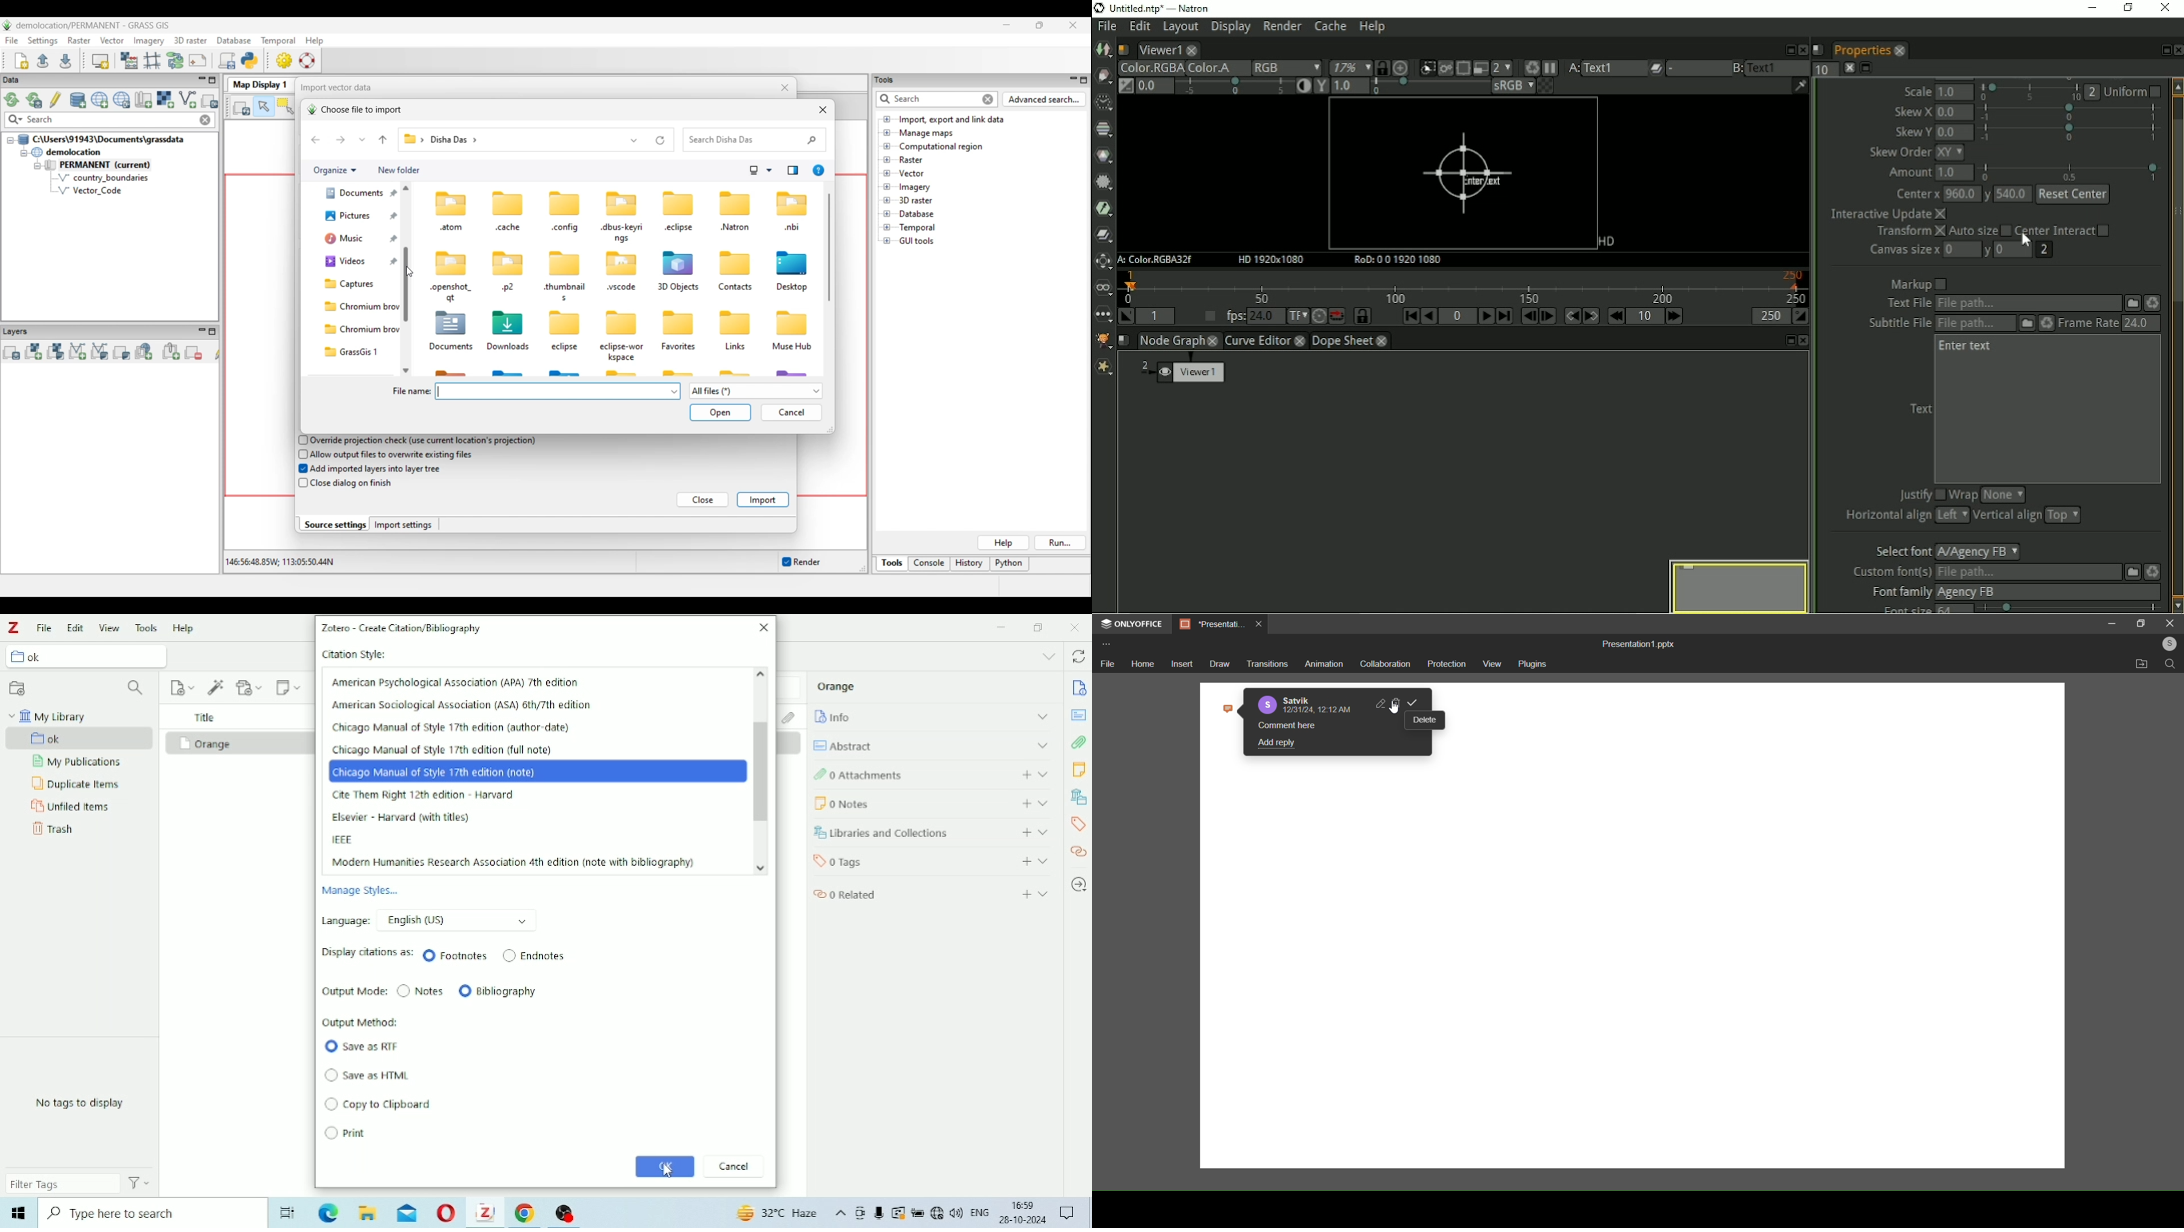 The image size is (2184, 1232). Describe the element at coordinates (456, 728) in the screenshot. I see `Chicago Manual of Style 17th edition (author-date)` at that location.